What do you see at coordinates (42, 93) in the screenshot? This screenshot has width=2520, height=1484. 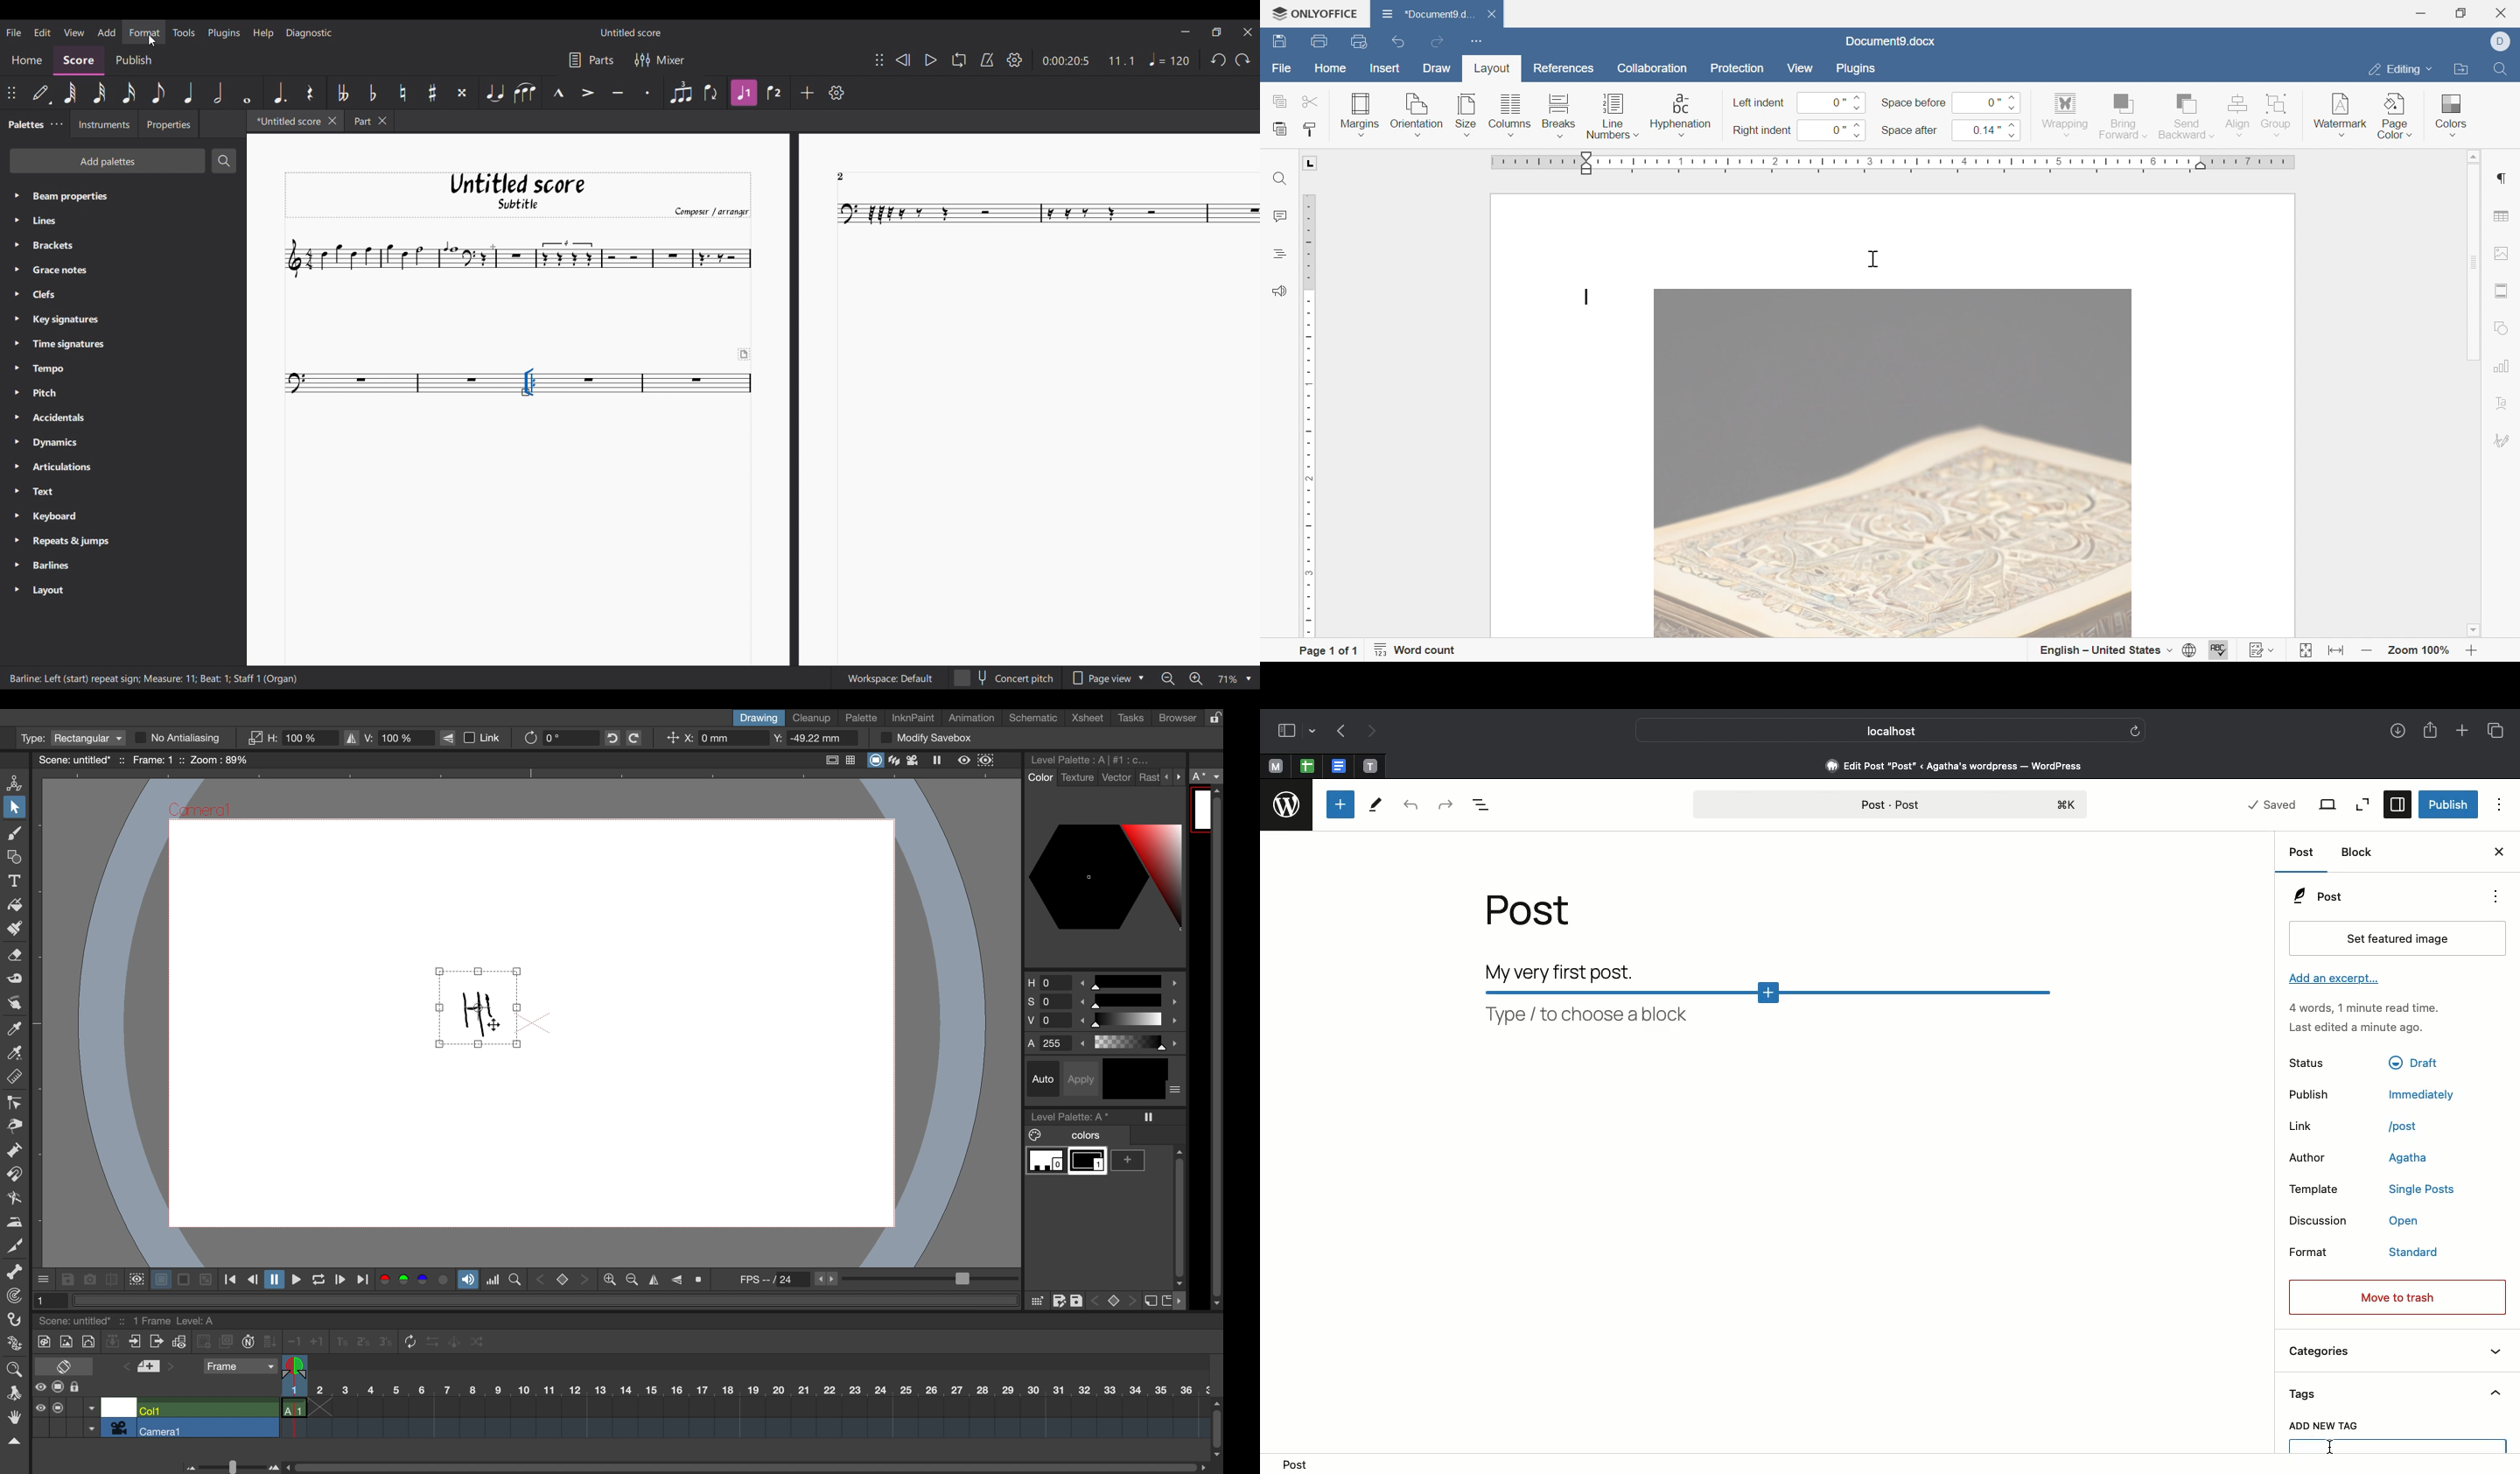 I see `Default` at bounding box center [42, 93].